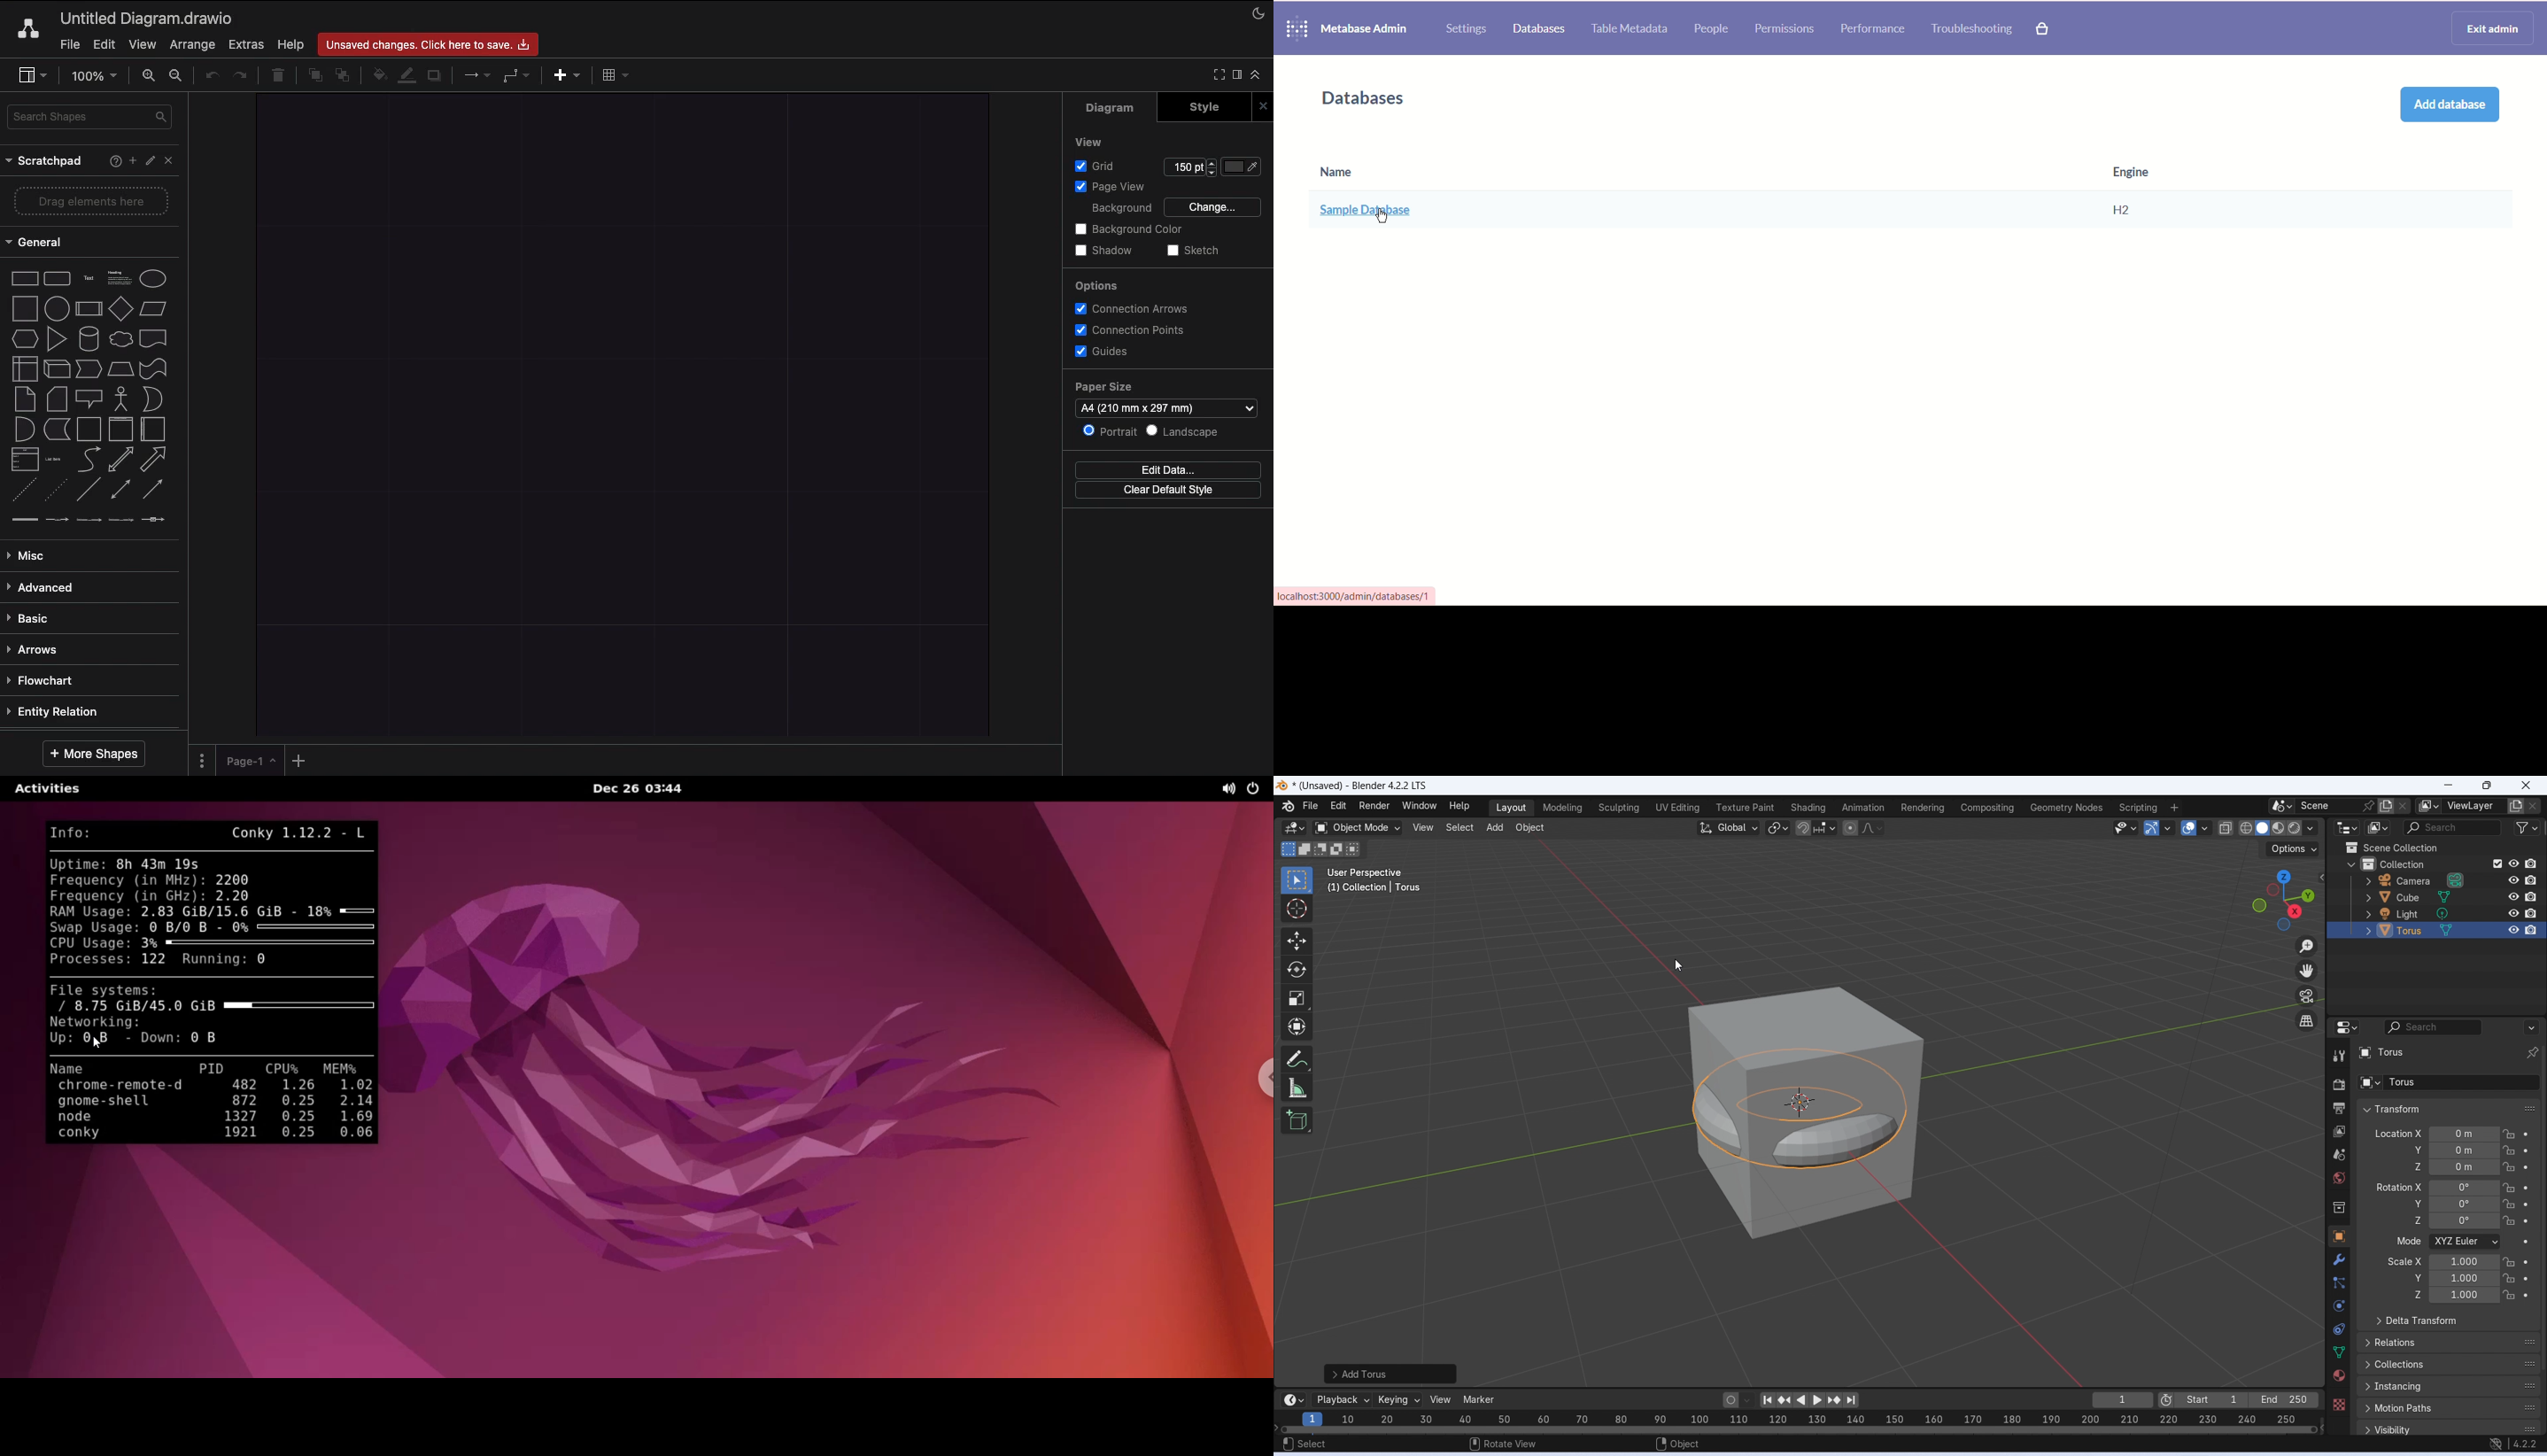 This screenshot has width=2548, height=1456. Describe the element at coordinates (1730, 1399) in the screenshot. I see `Auto keying` at that location.